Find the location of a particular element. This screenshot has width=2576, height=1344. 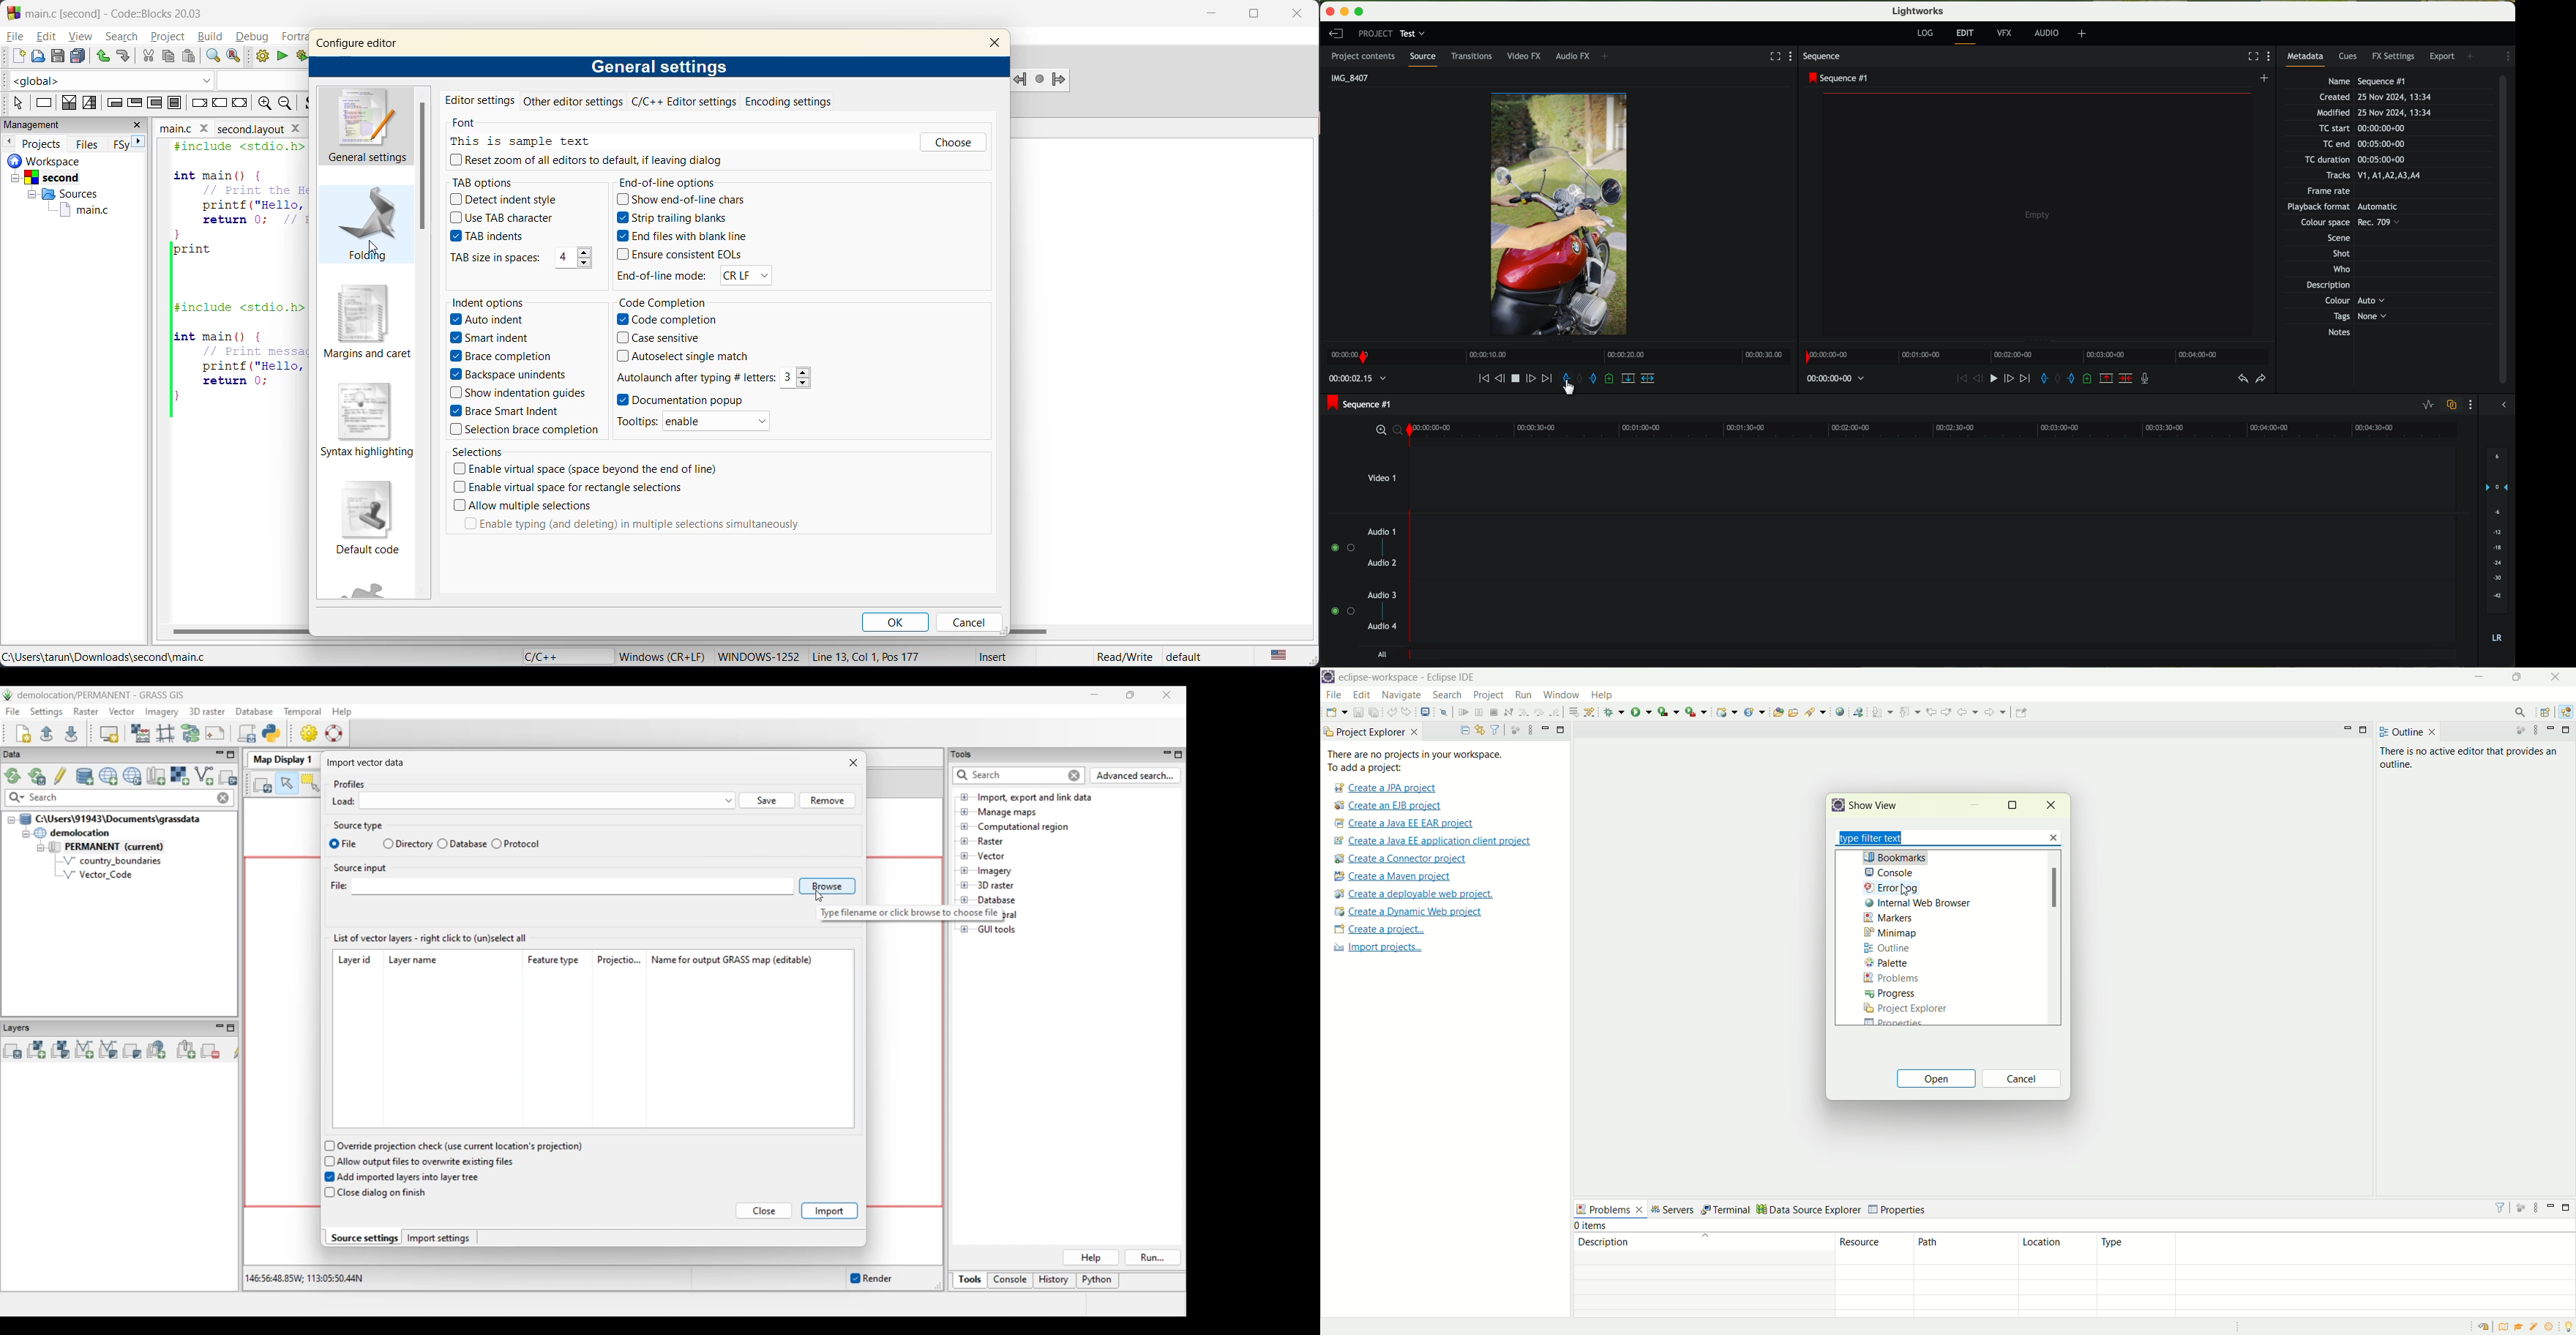

track is located at coordinates (1935, 544).